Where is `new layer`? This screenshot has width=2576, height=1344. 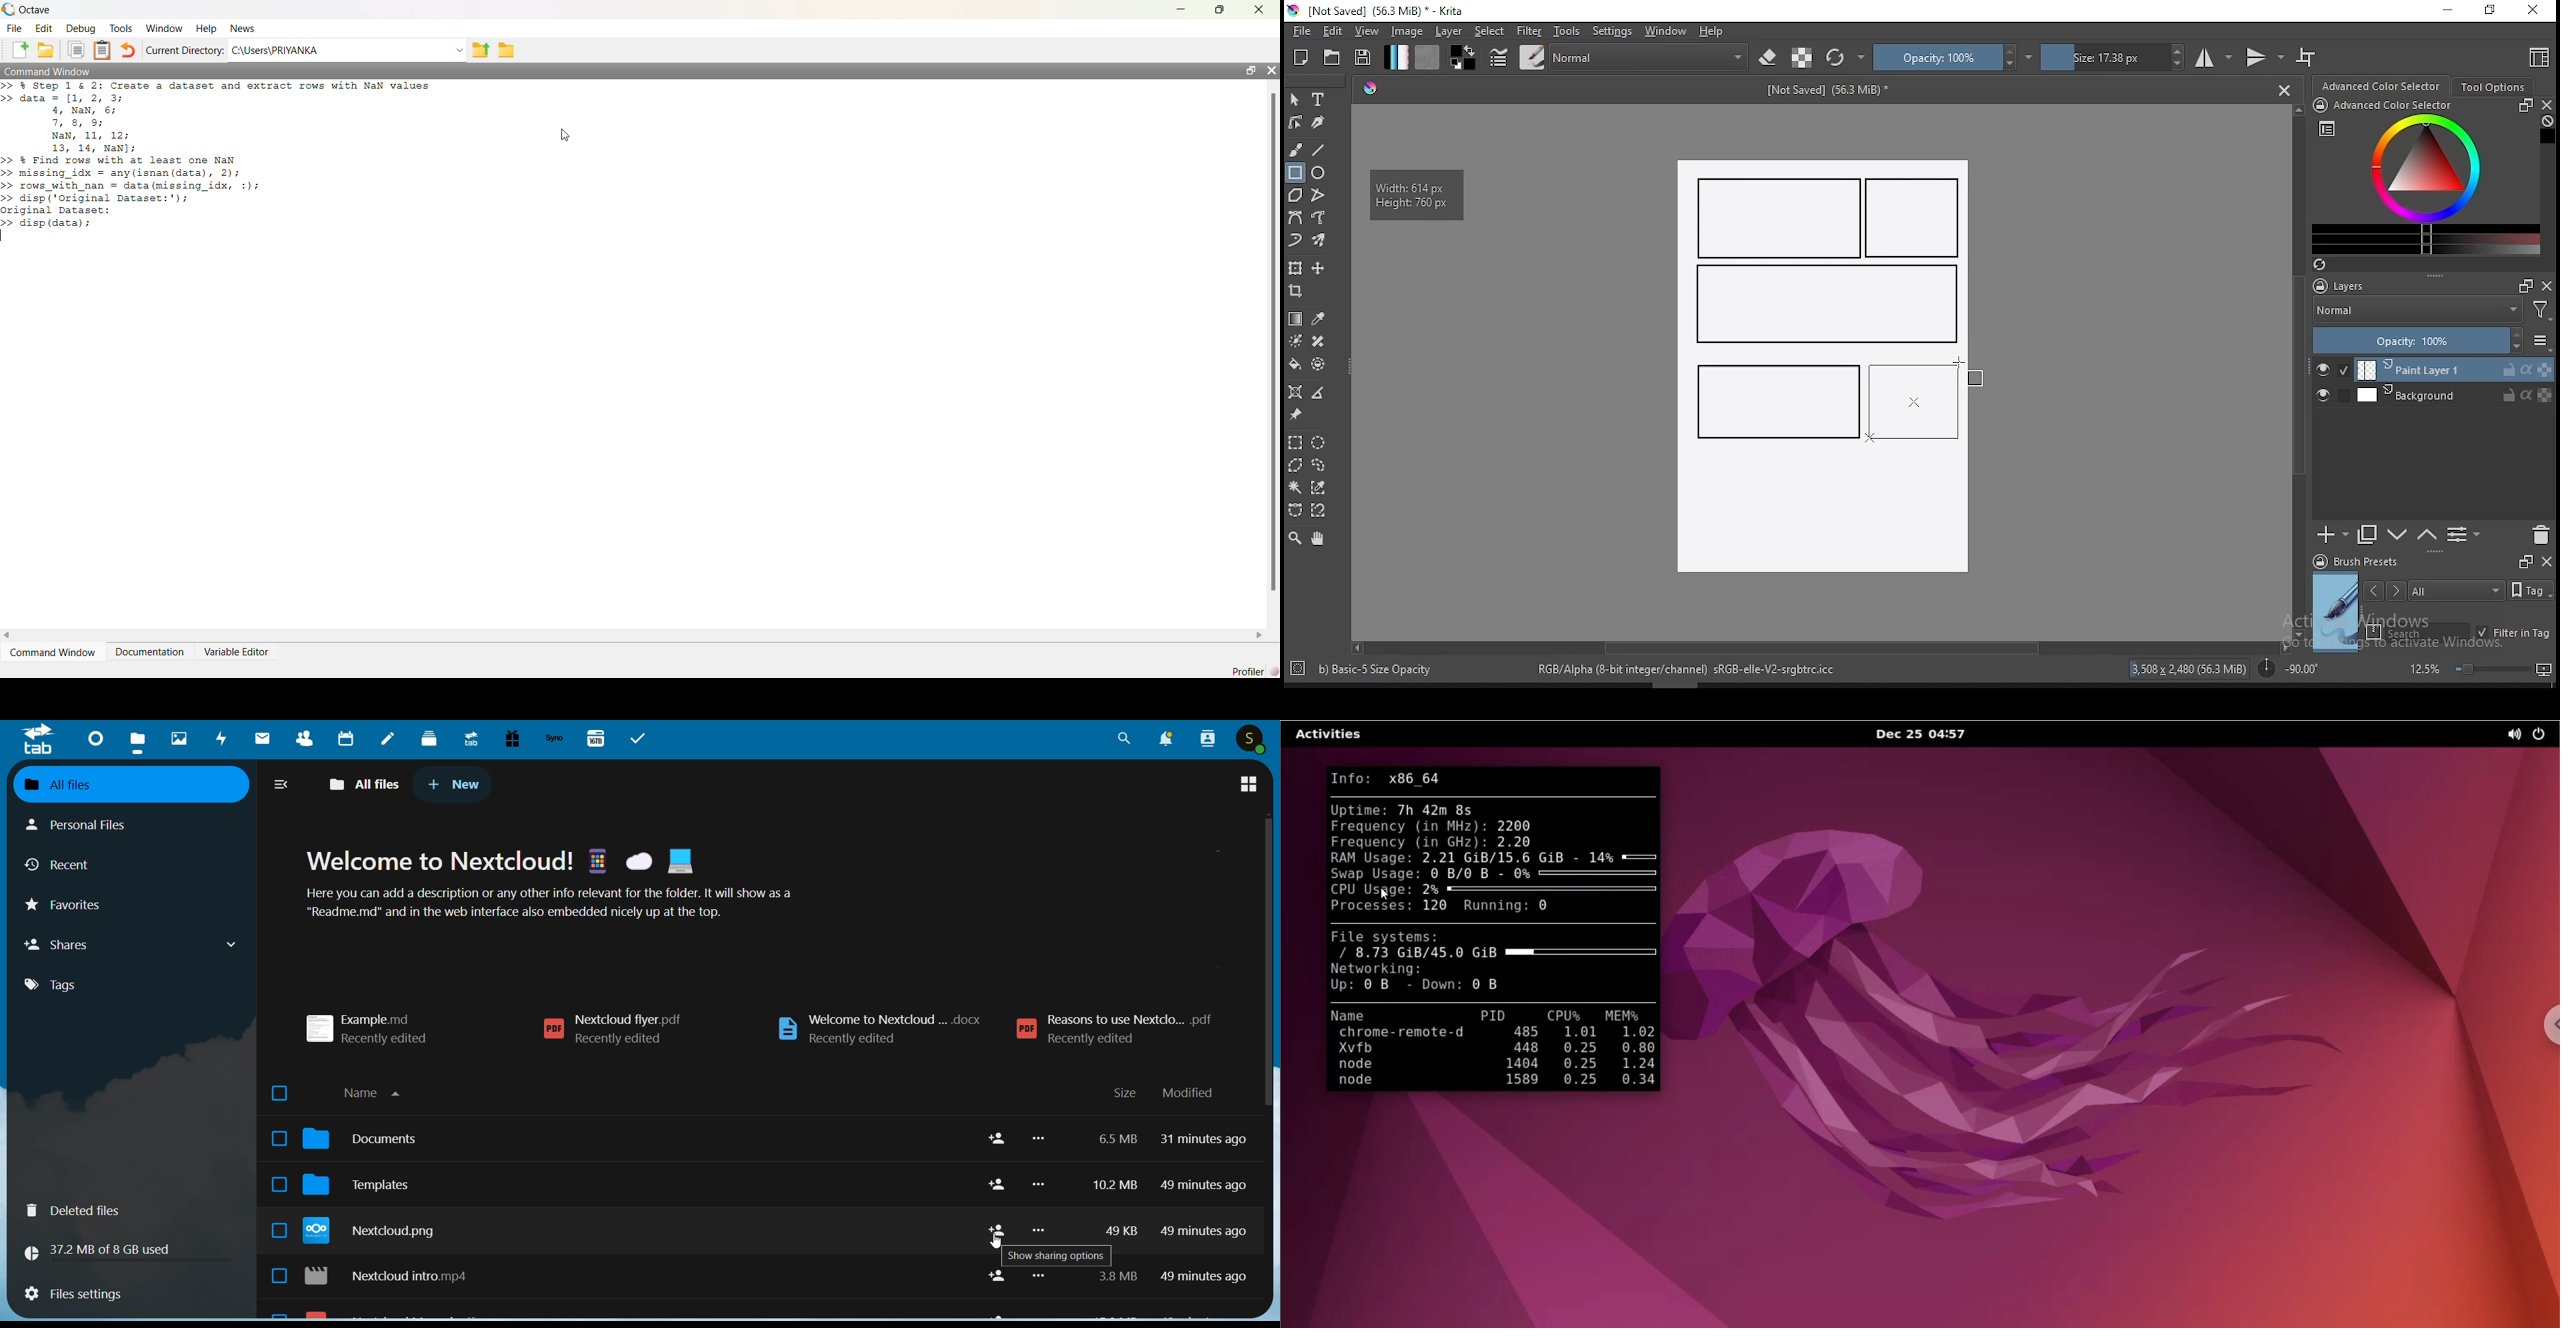 new layer is located at coordinates (2333, 534).